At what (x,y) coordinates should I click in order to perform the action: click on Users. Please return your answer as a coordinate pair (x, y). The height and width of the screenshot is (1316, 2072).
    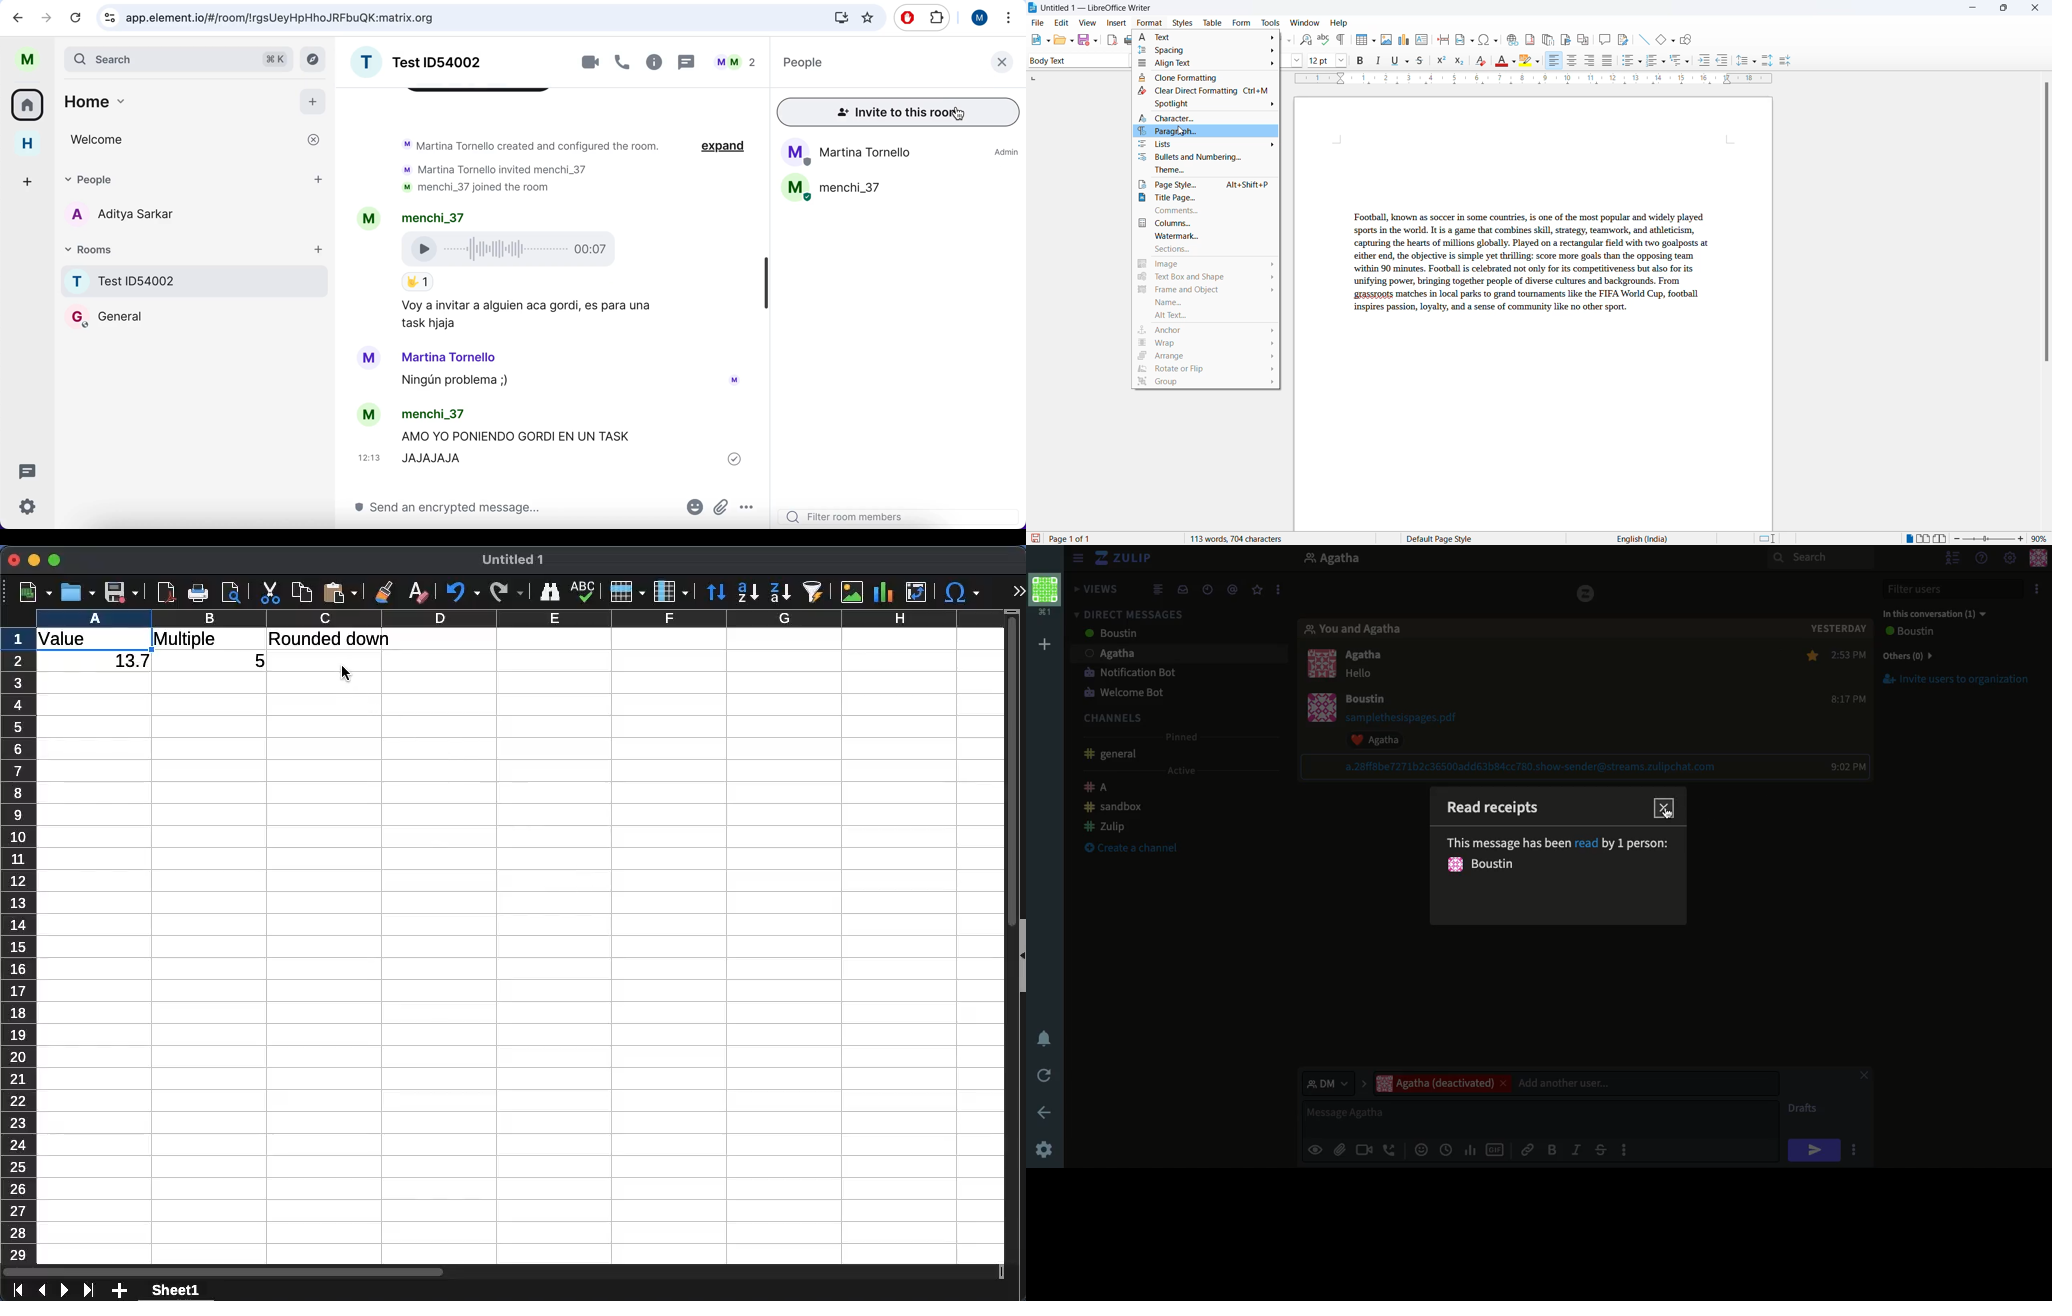
    Looking at the image, I should click on (1369, 656).